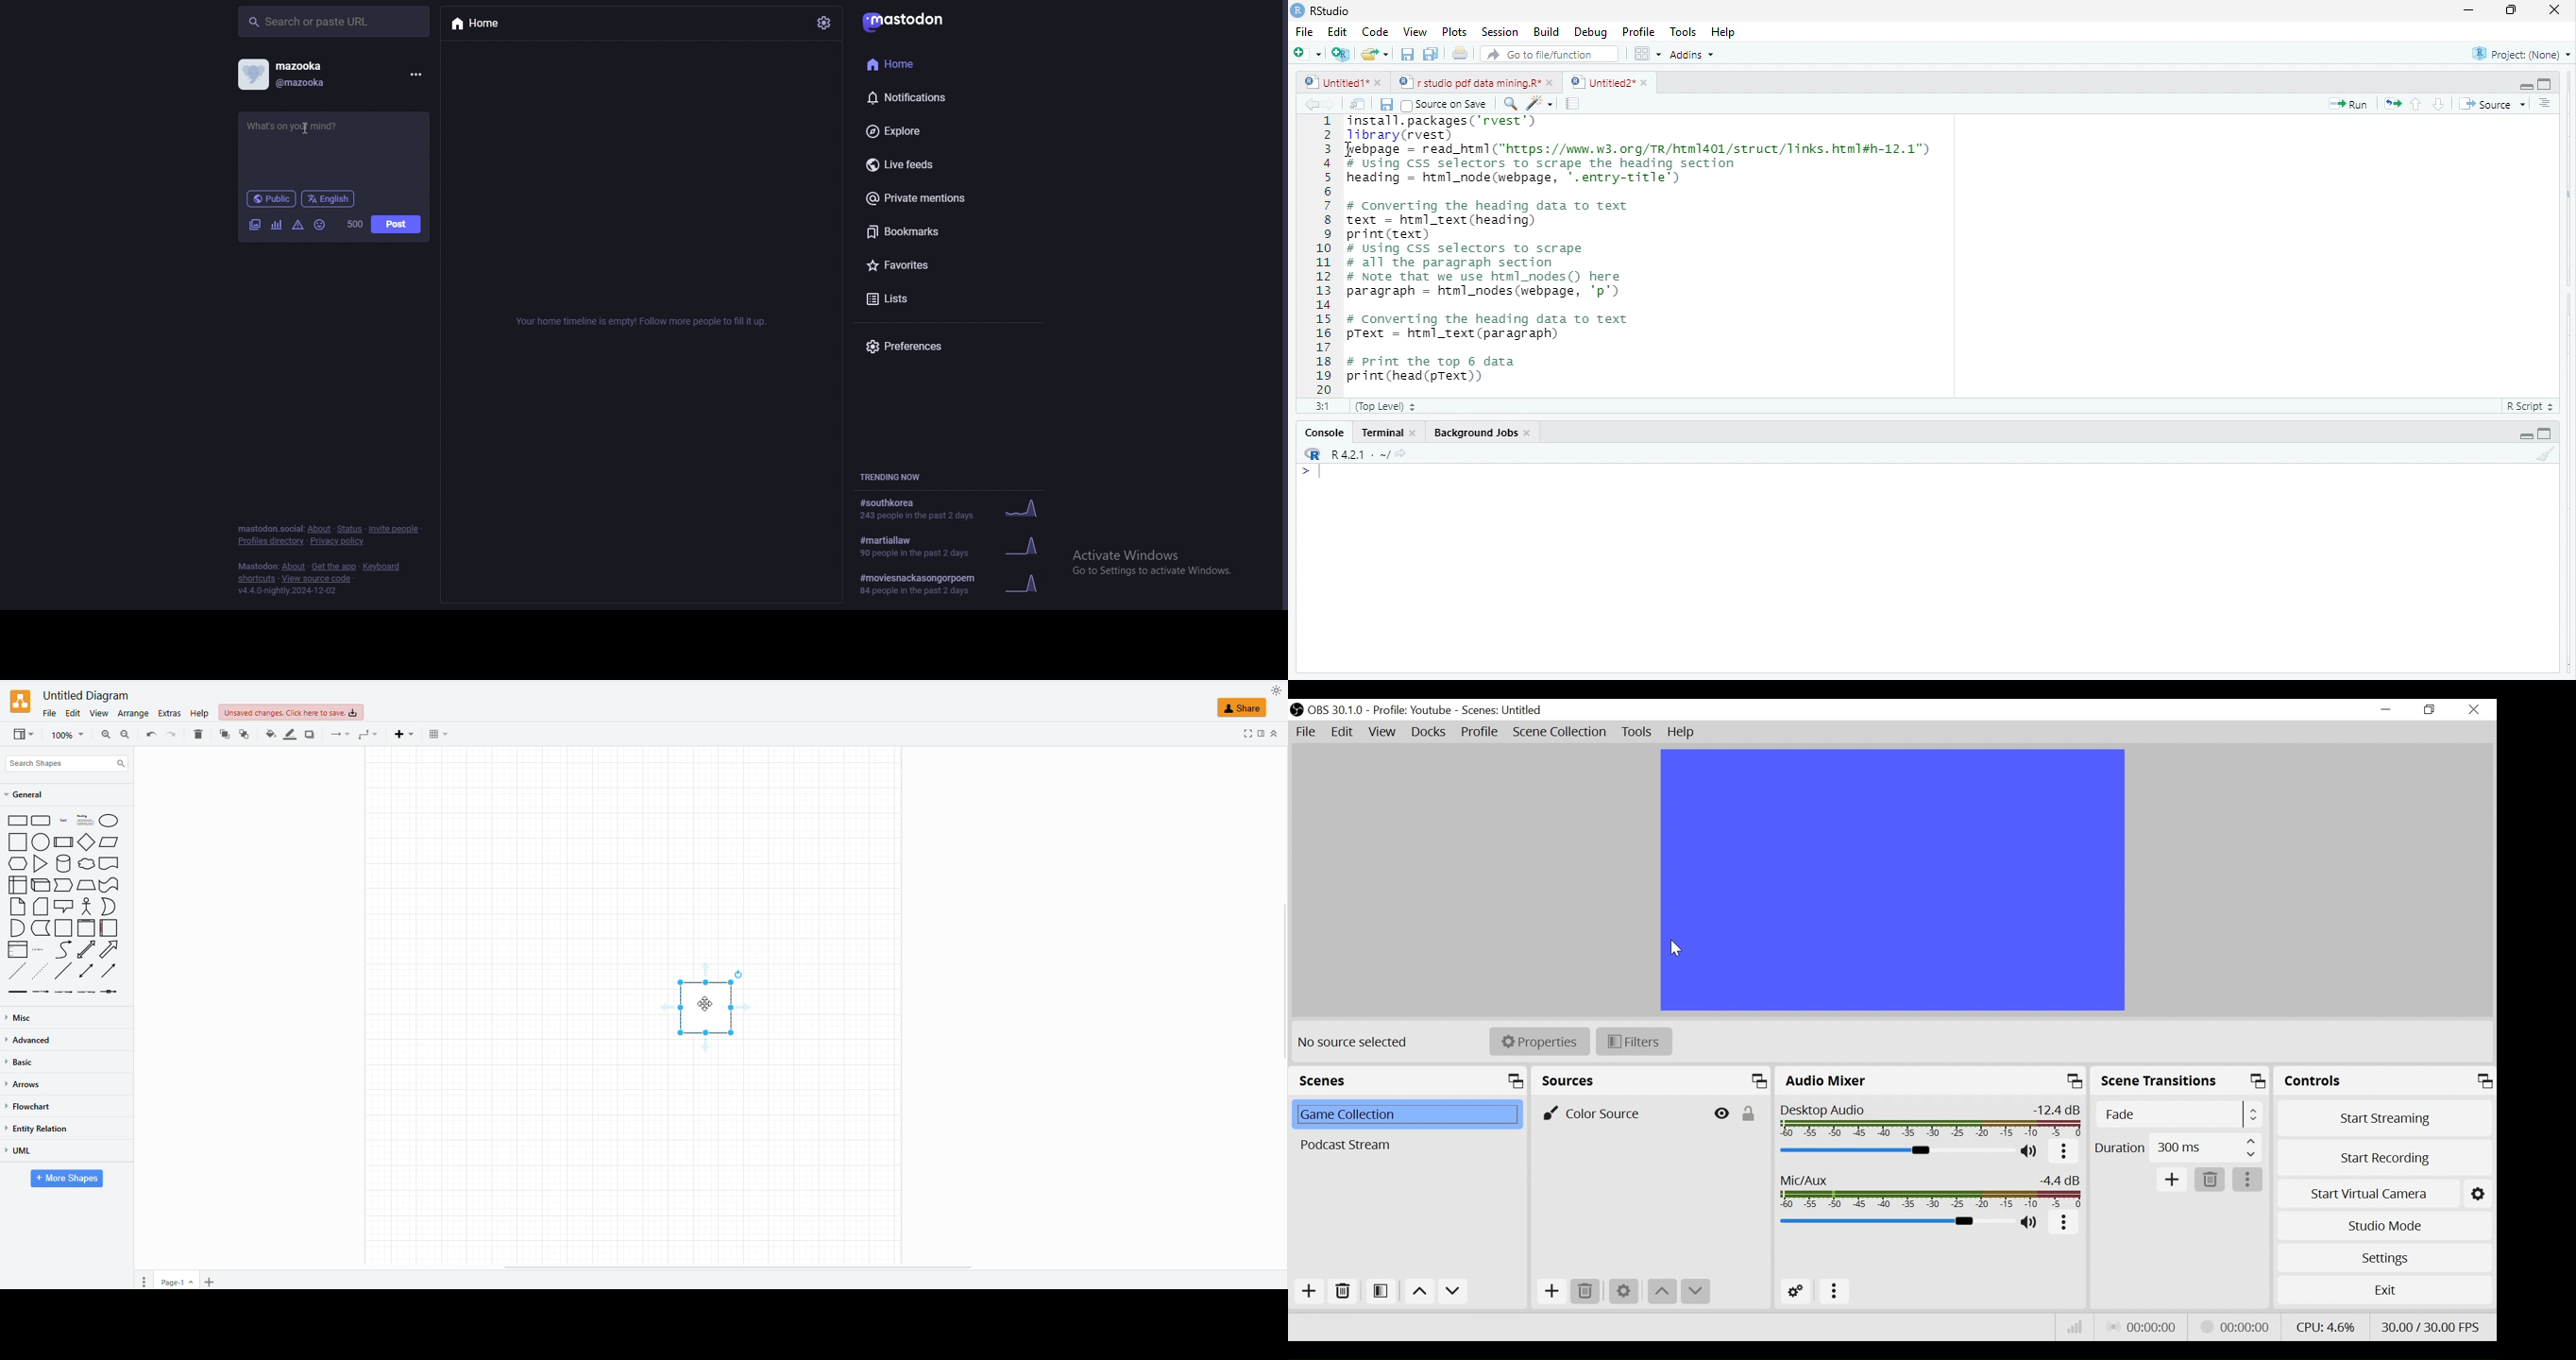 The height and width of the screenshot is (1372, 2576). What do you see at coordinates (1343, 734) in the screenshot?
I see `Edit` at bounding box center [1343, 734].